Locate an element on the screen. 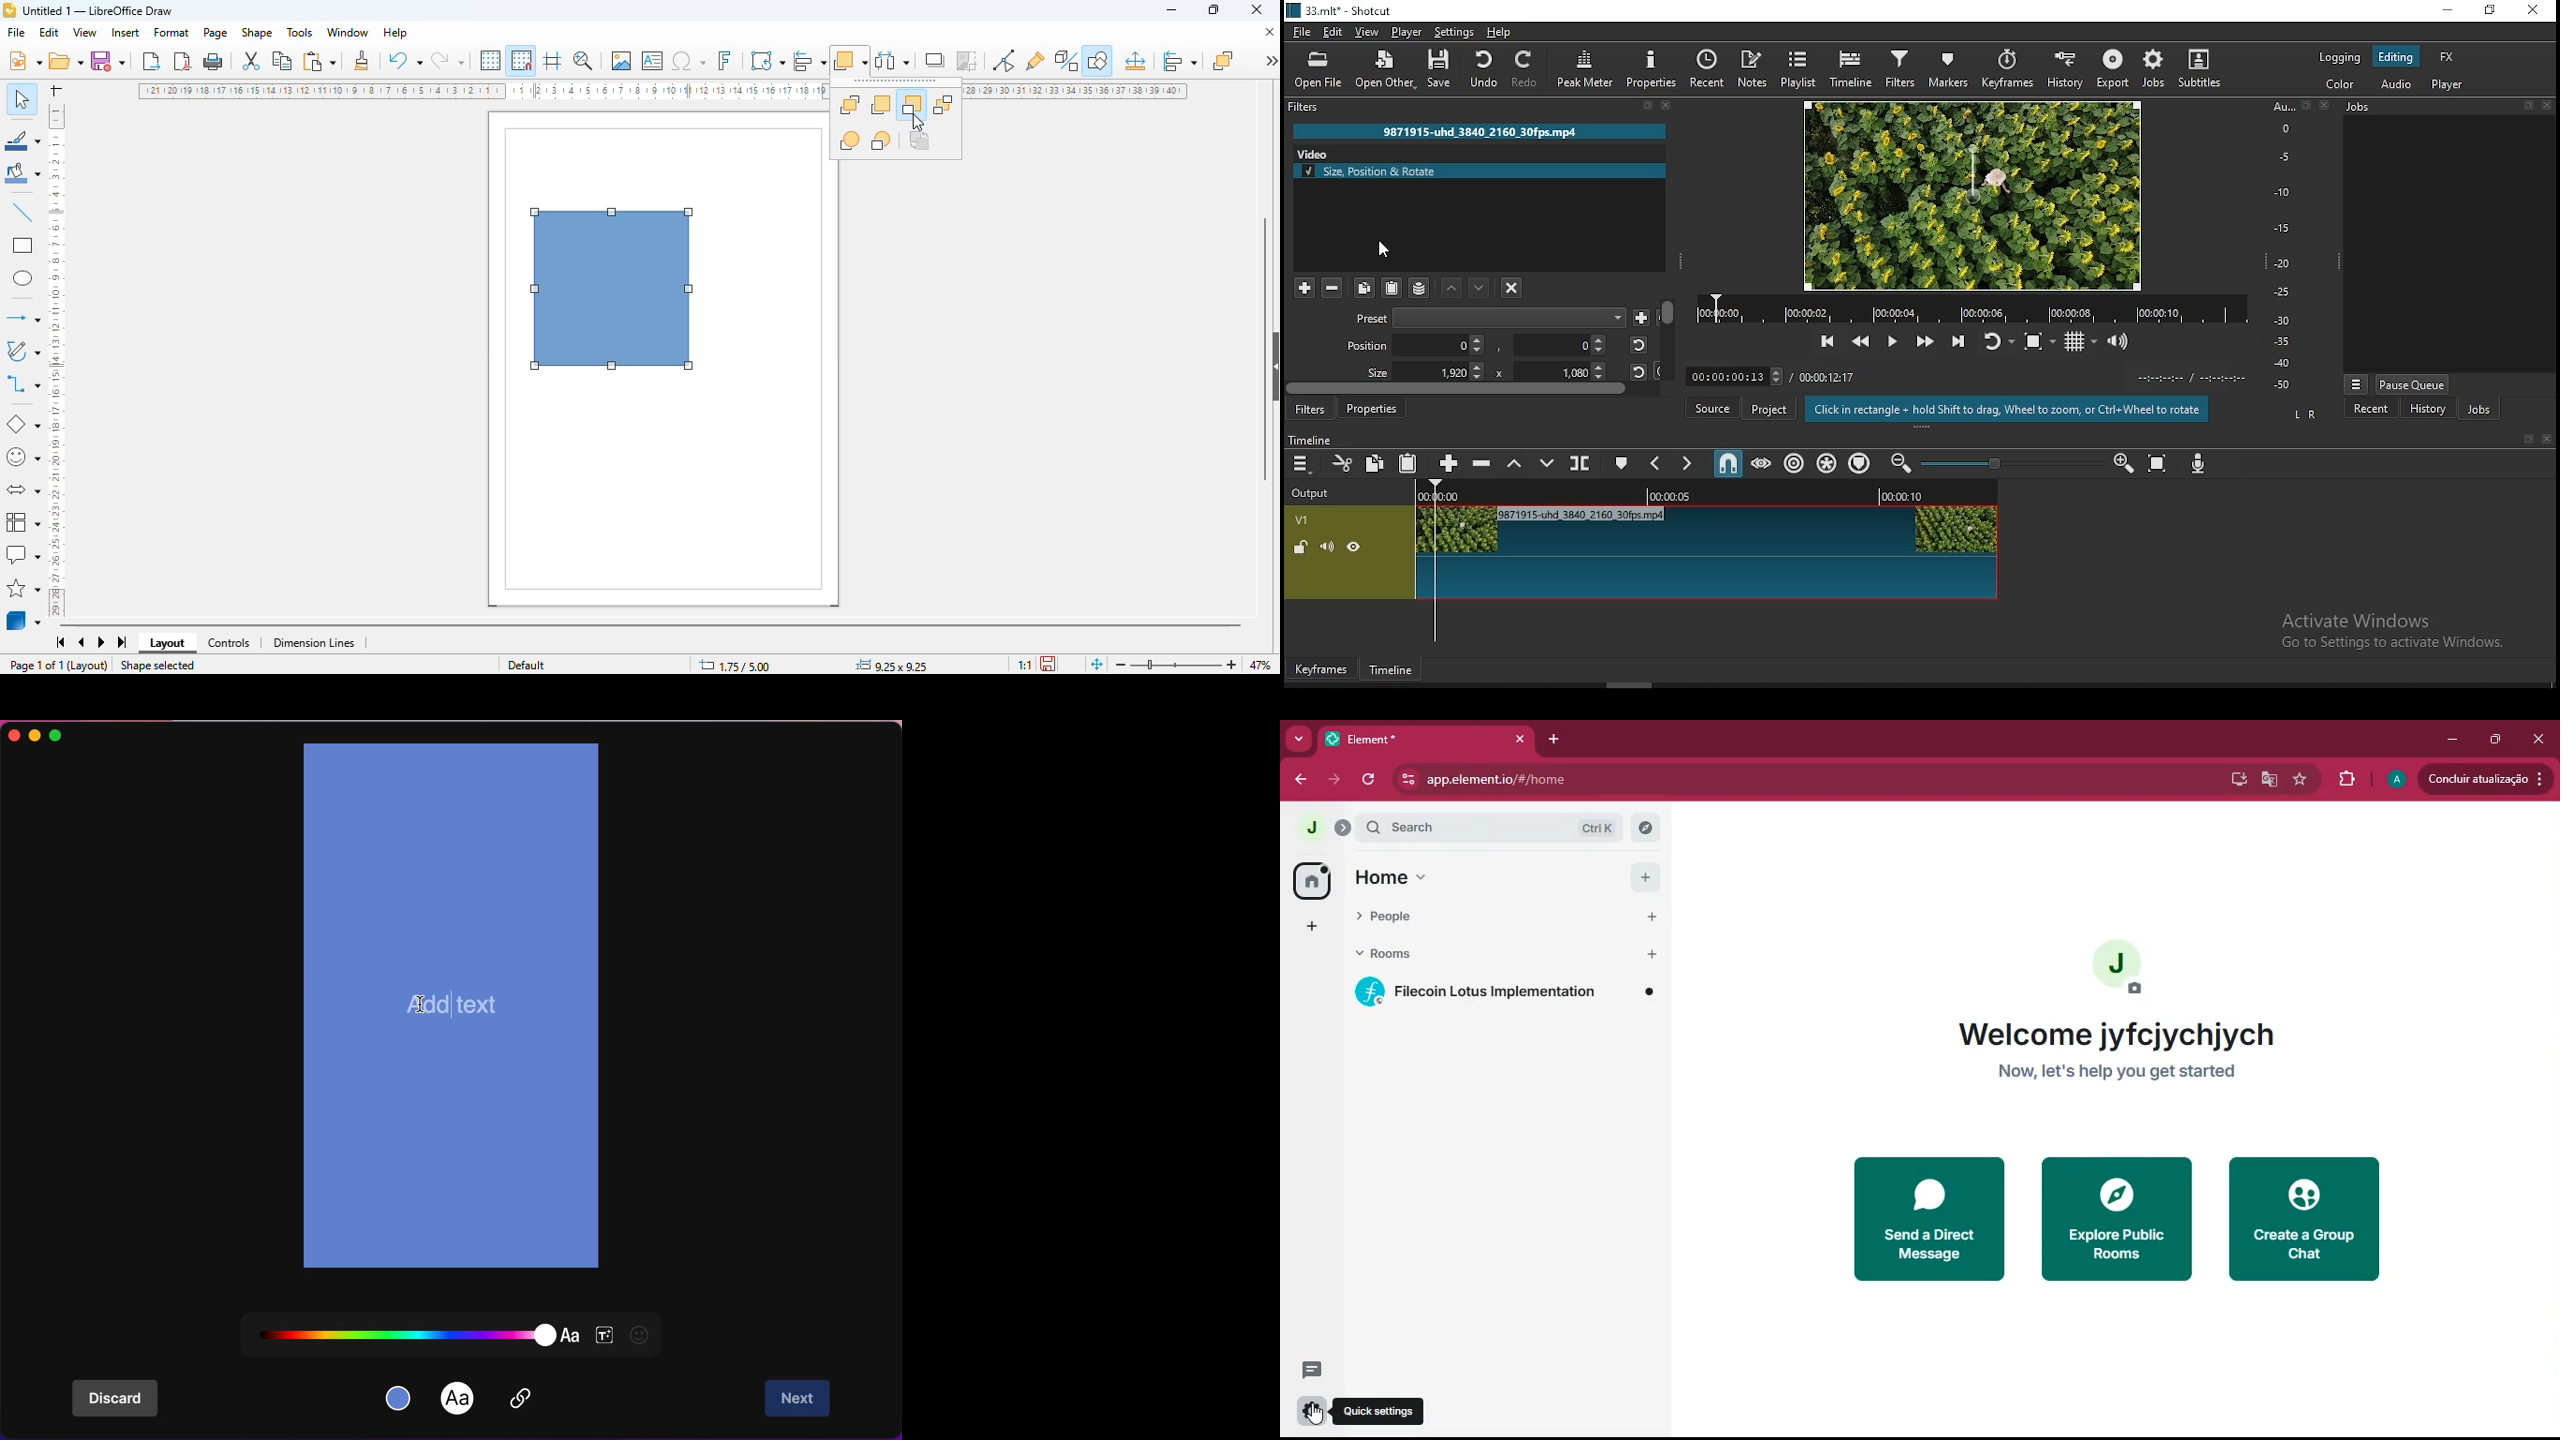 This screenshot has height=1456, width=2576. help is located at coordinates (1500, 32).